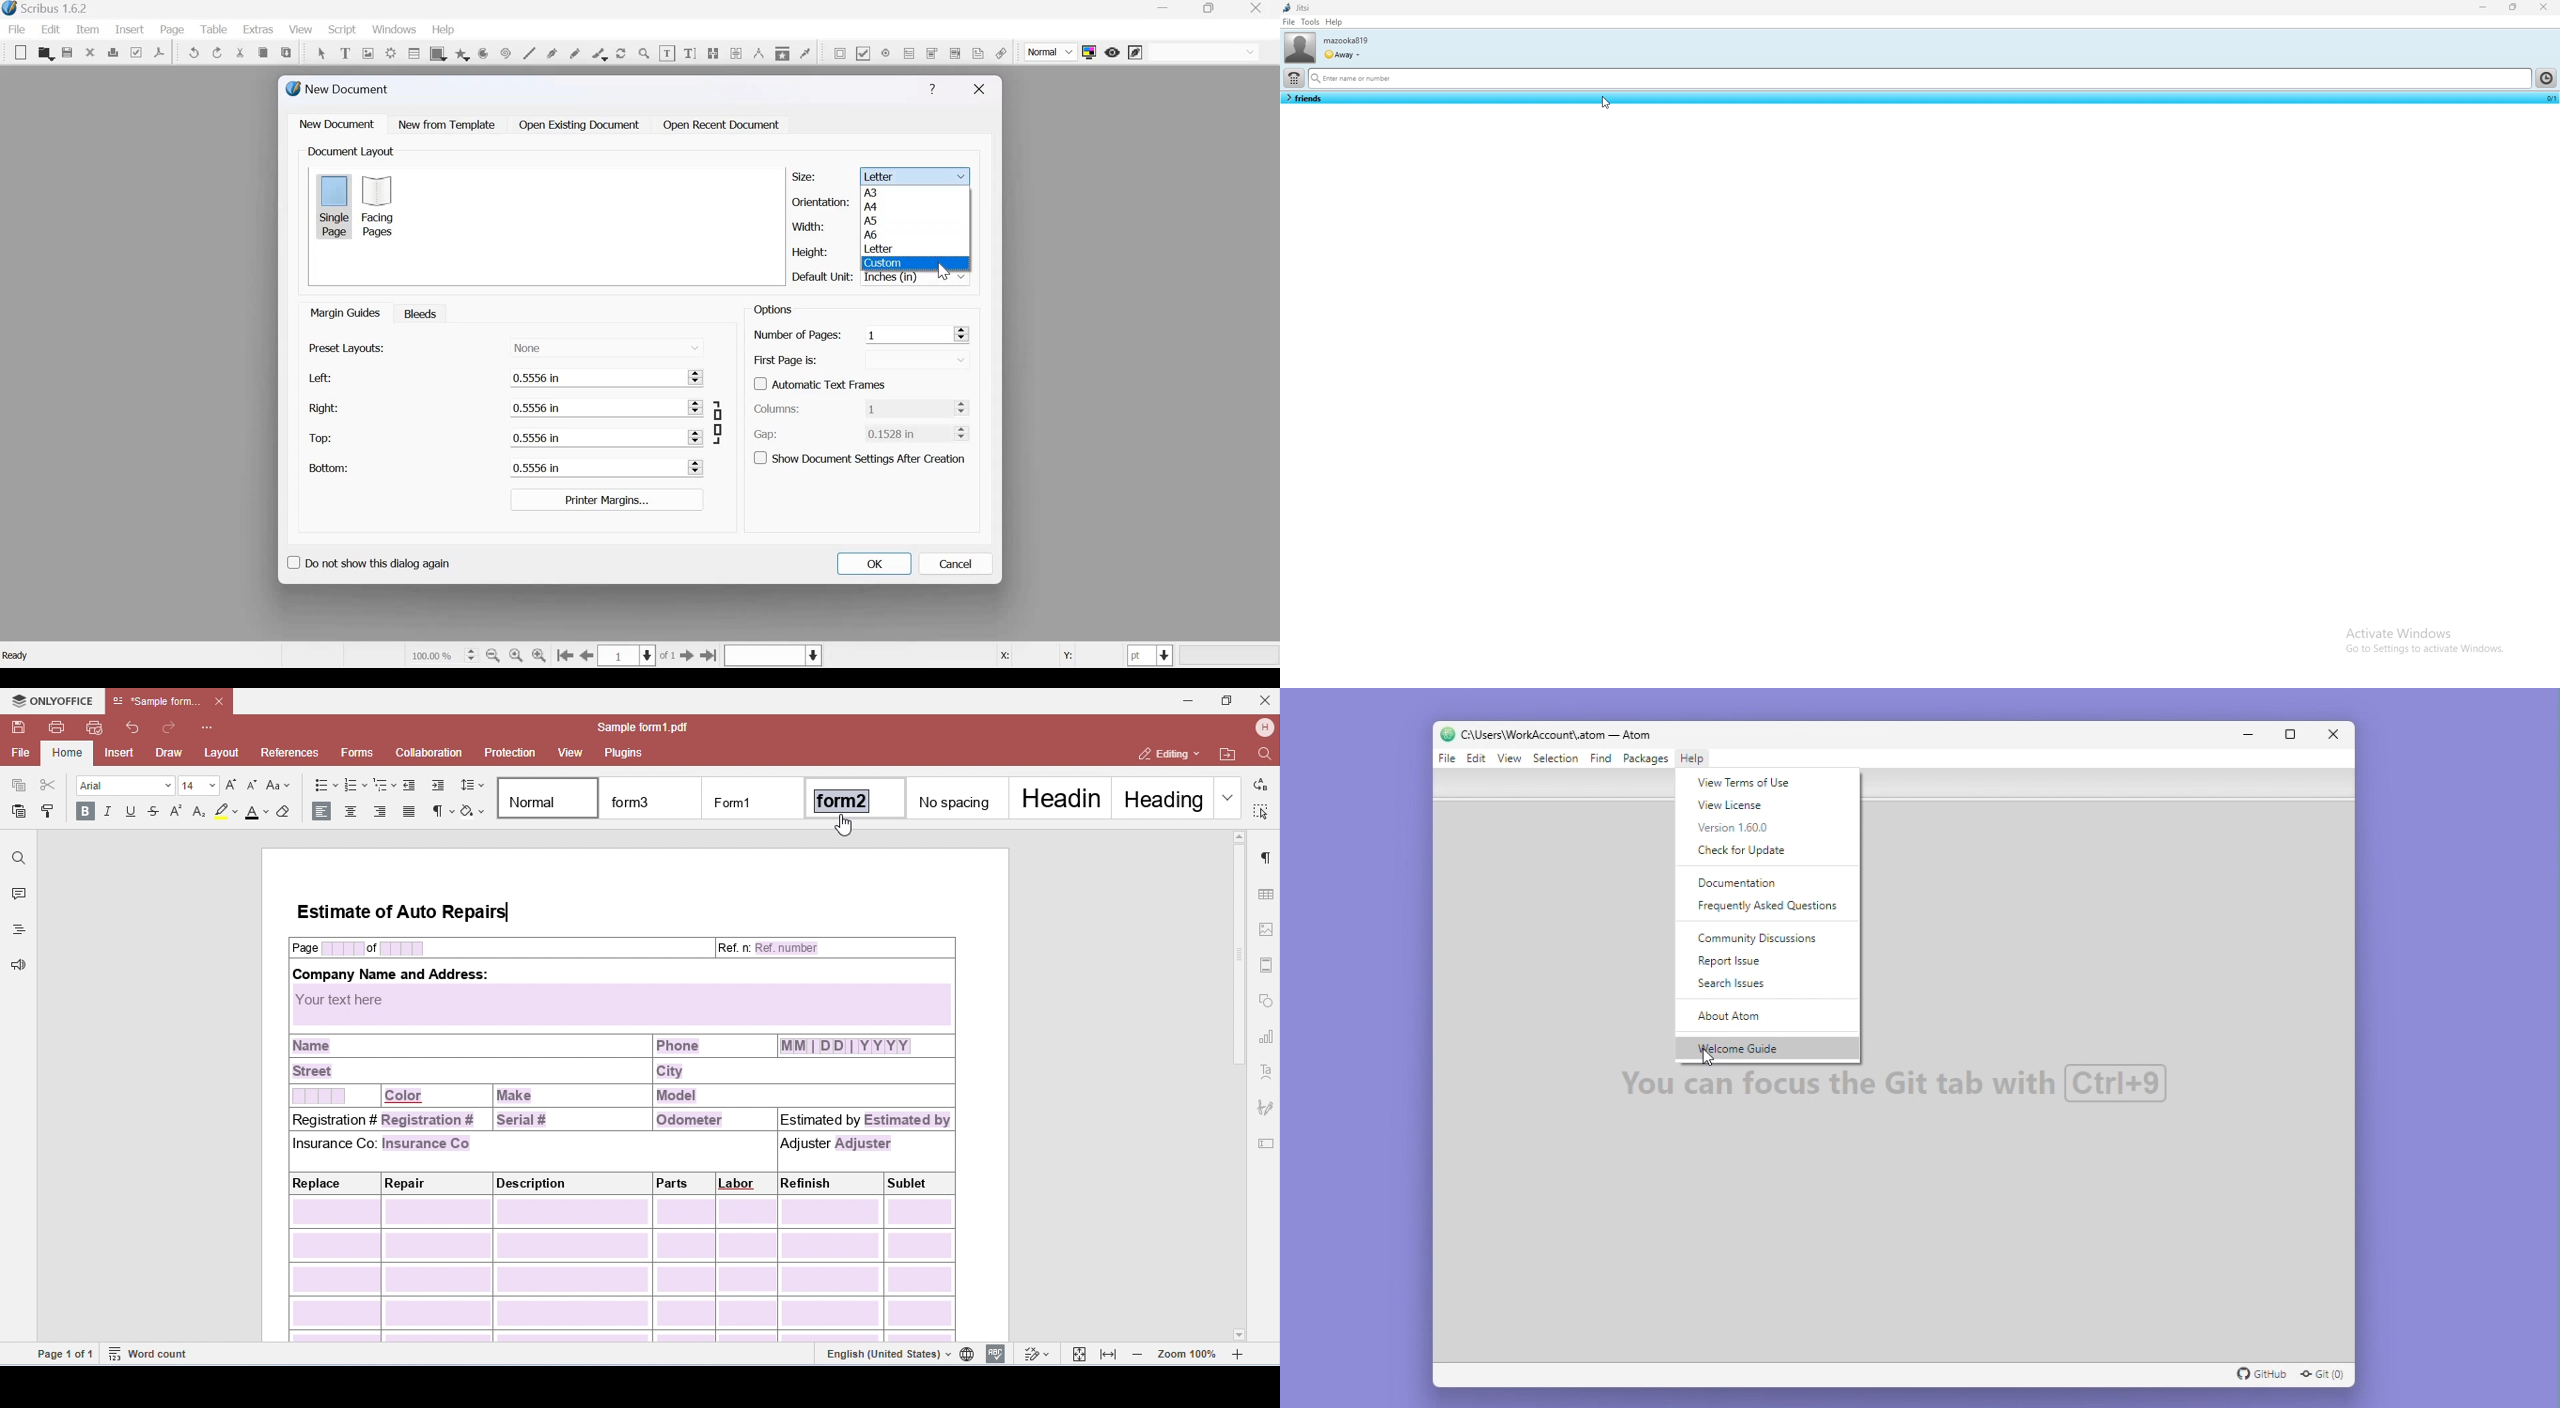  What do you see at coordinates (437, 53) in the screenshot?
I see `shape` at bounding box center [437, 53].